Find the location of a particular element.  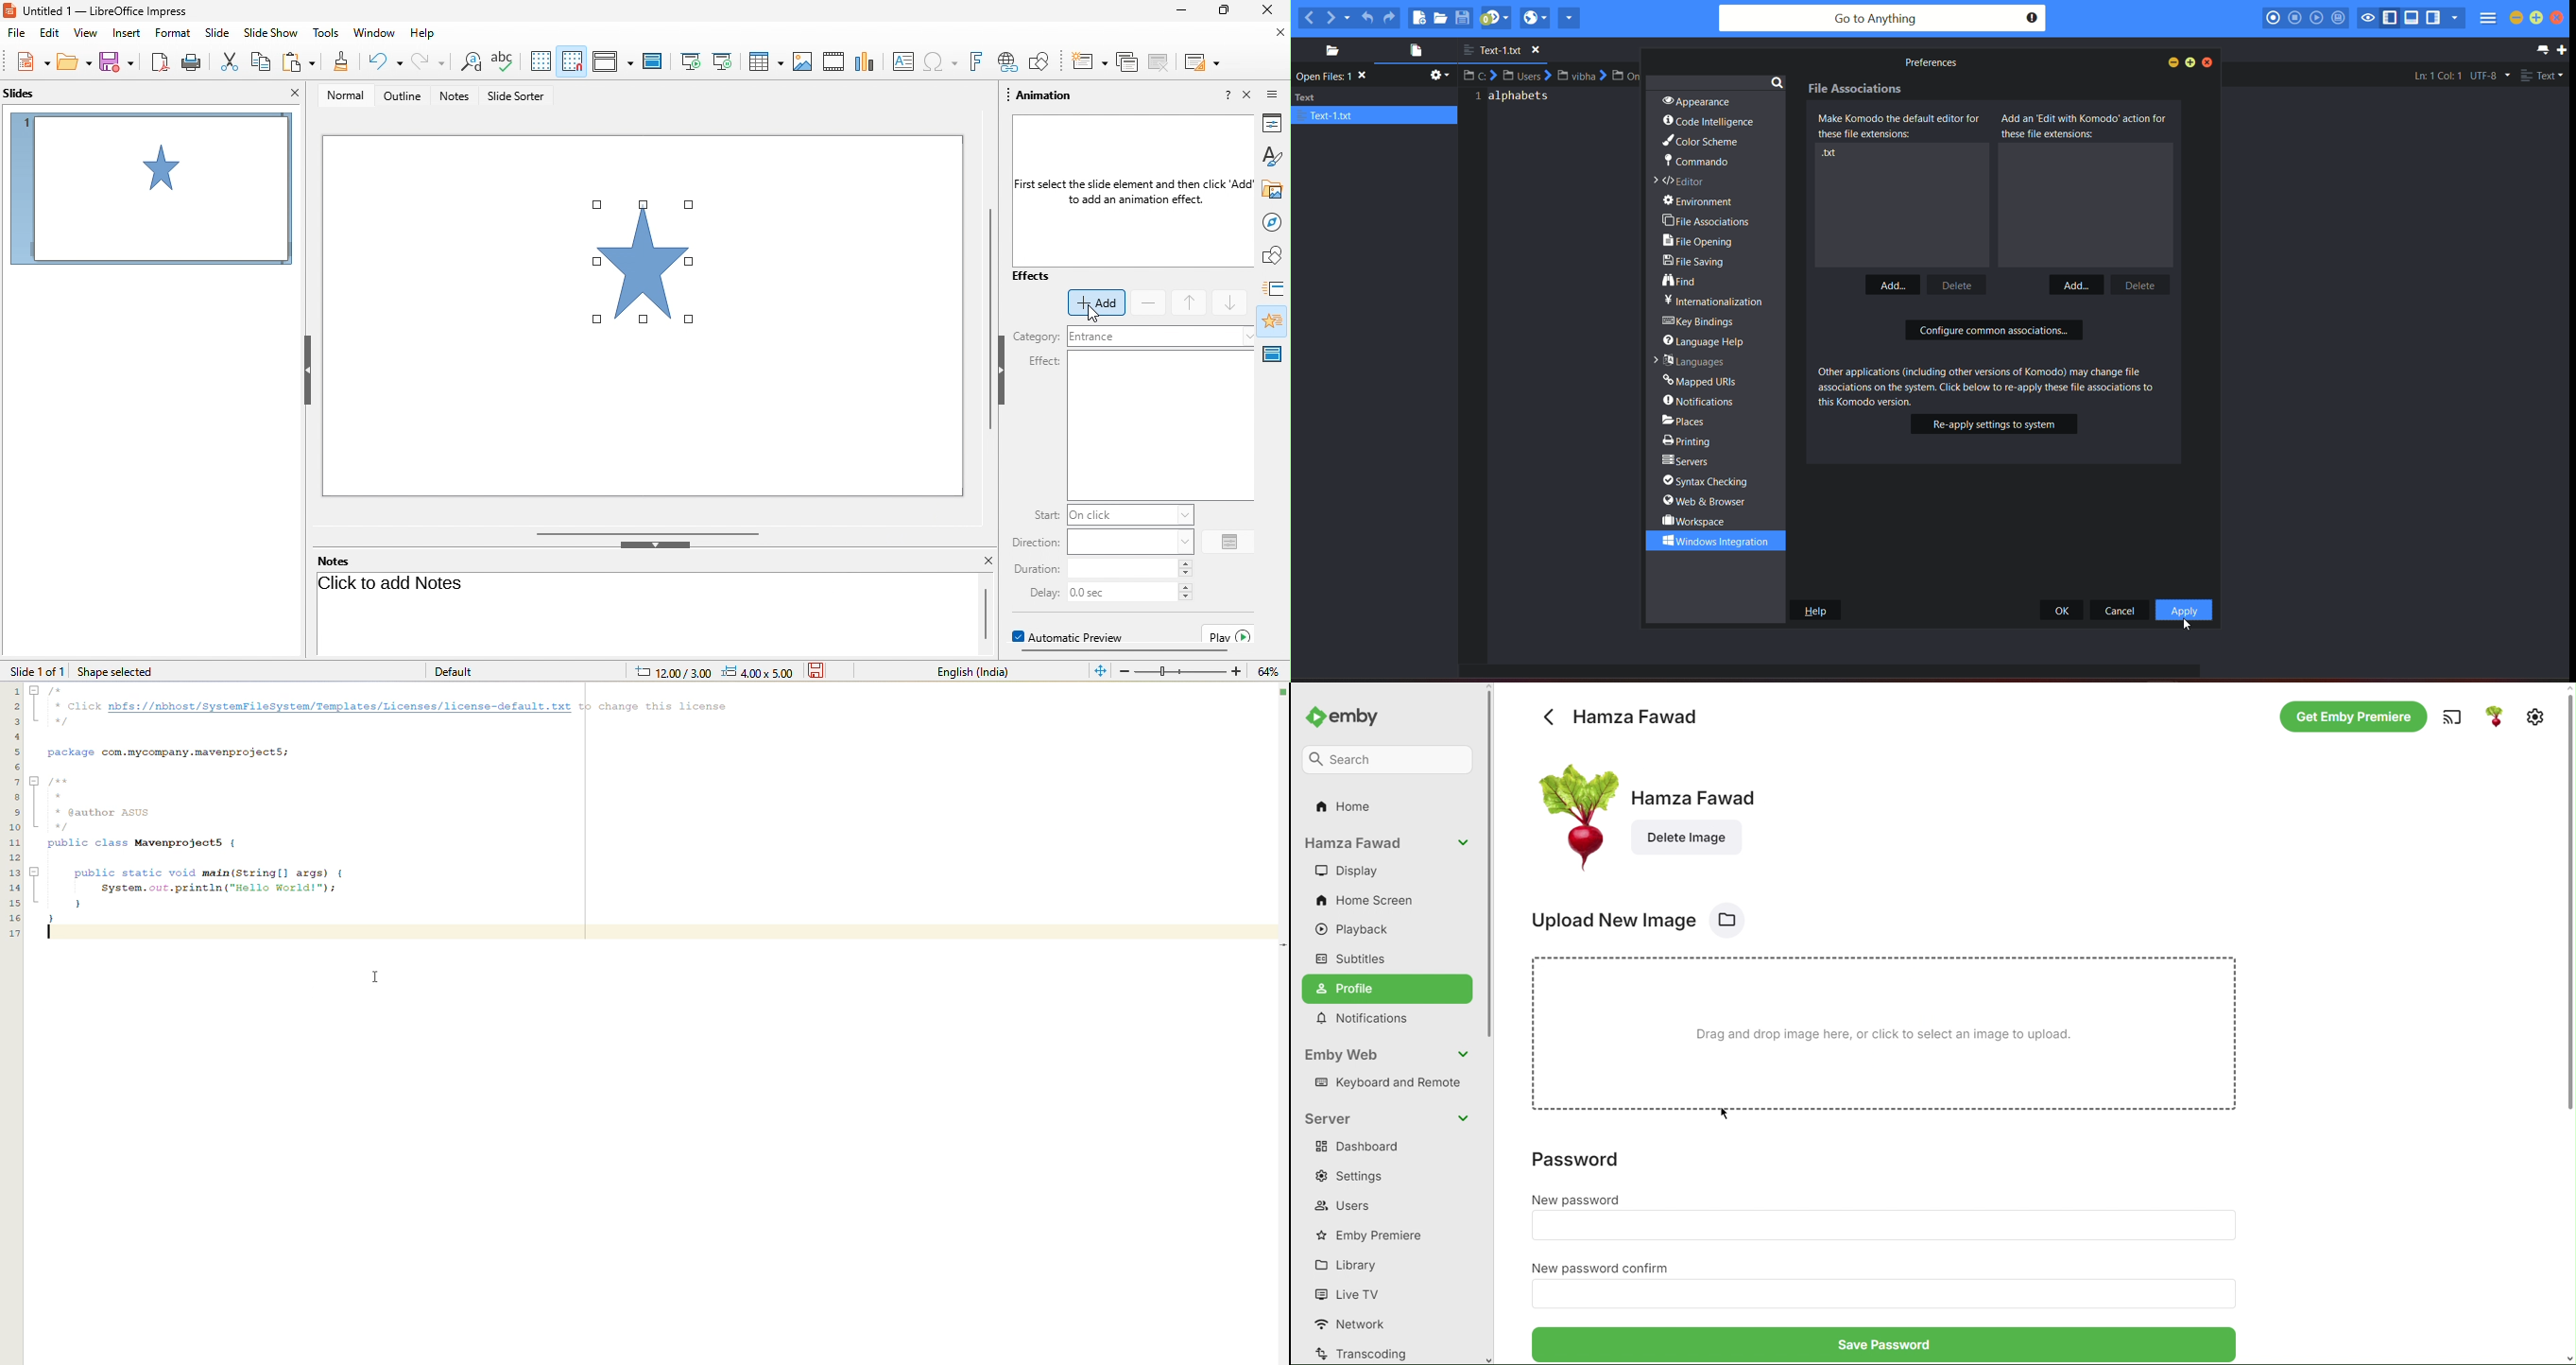

fontwork text is located at coordinates (975, 62).